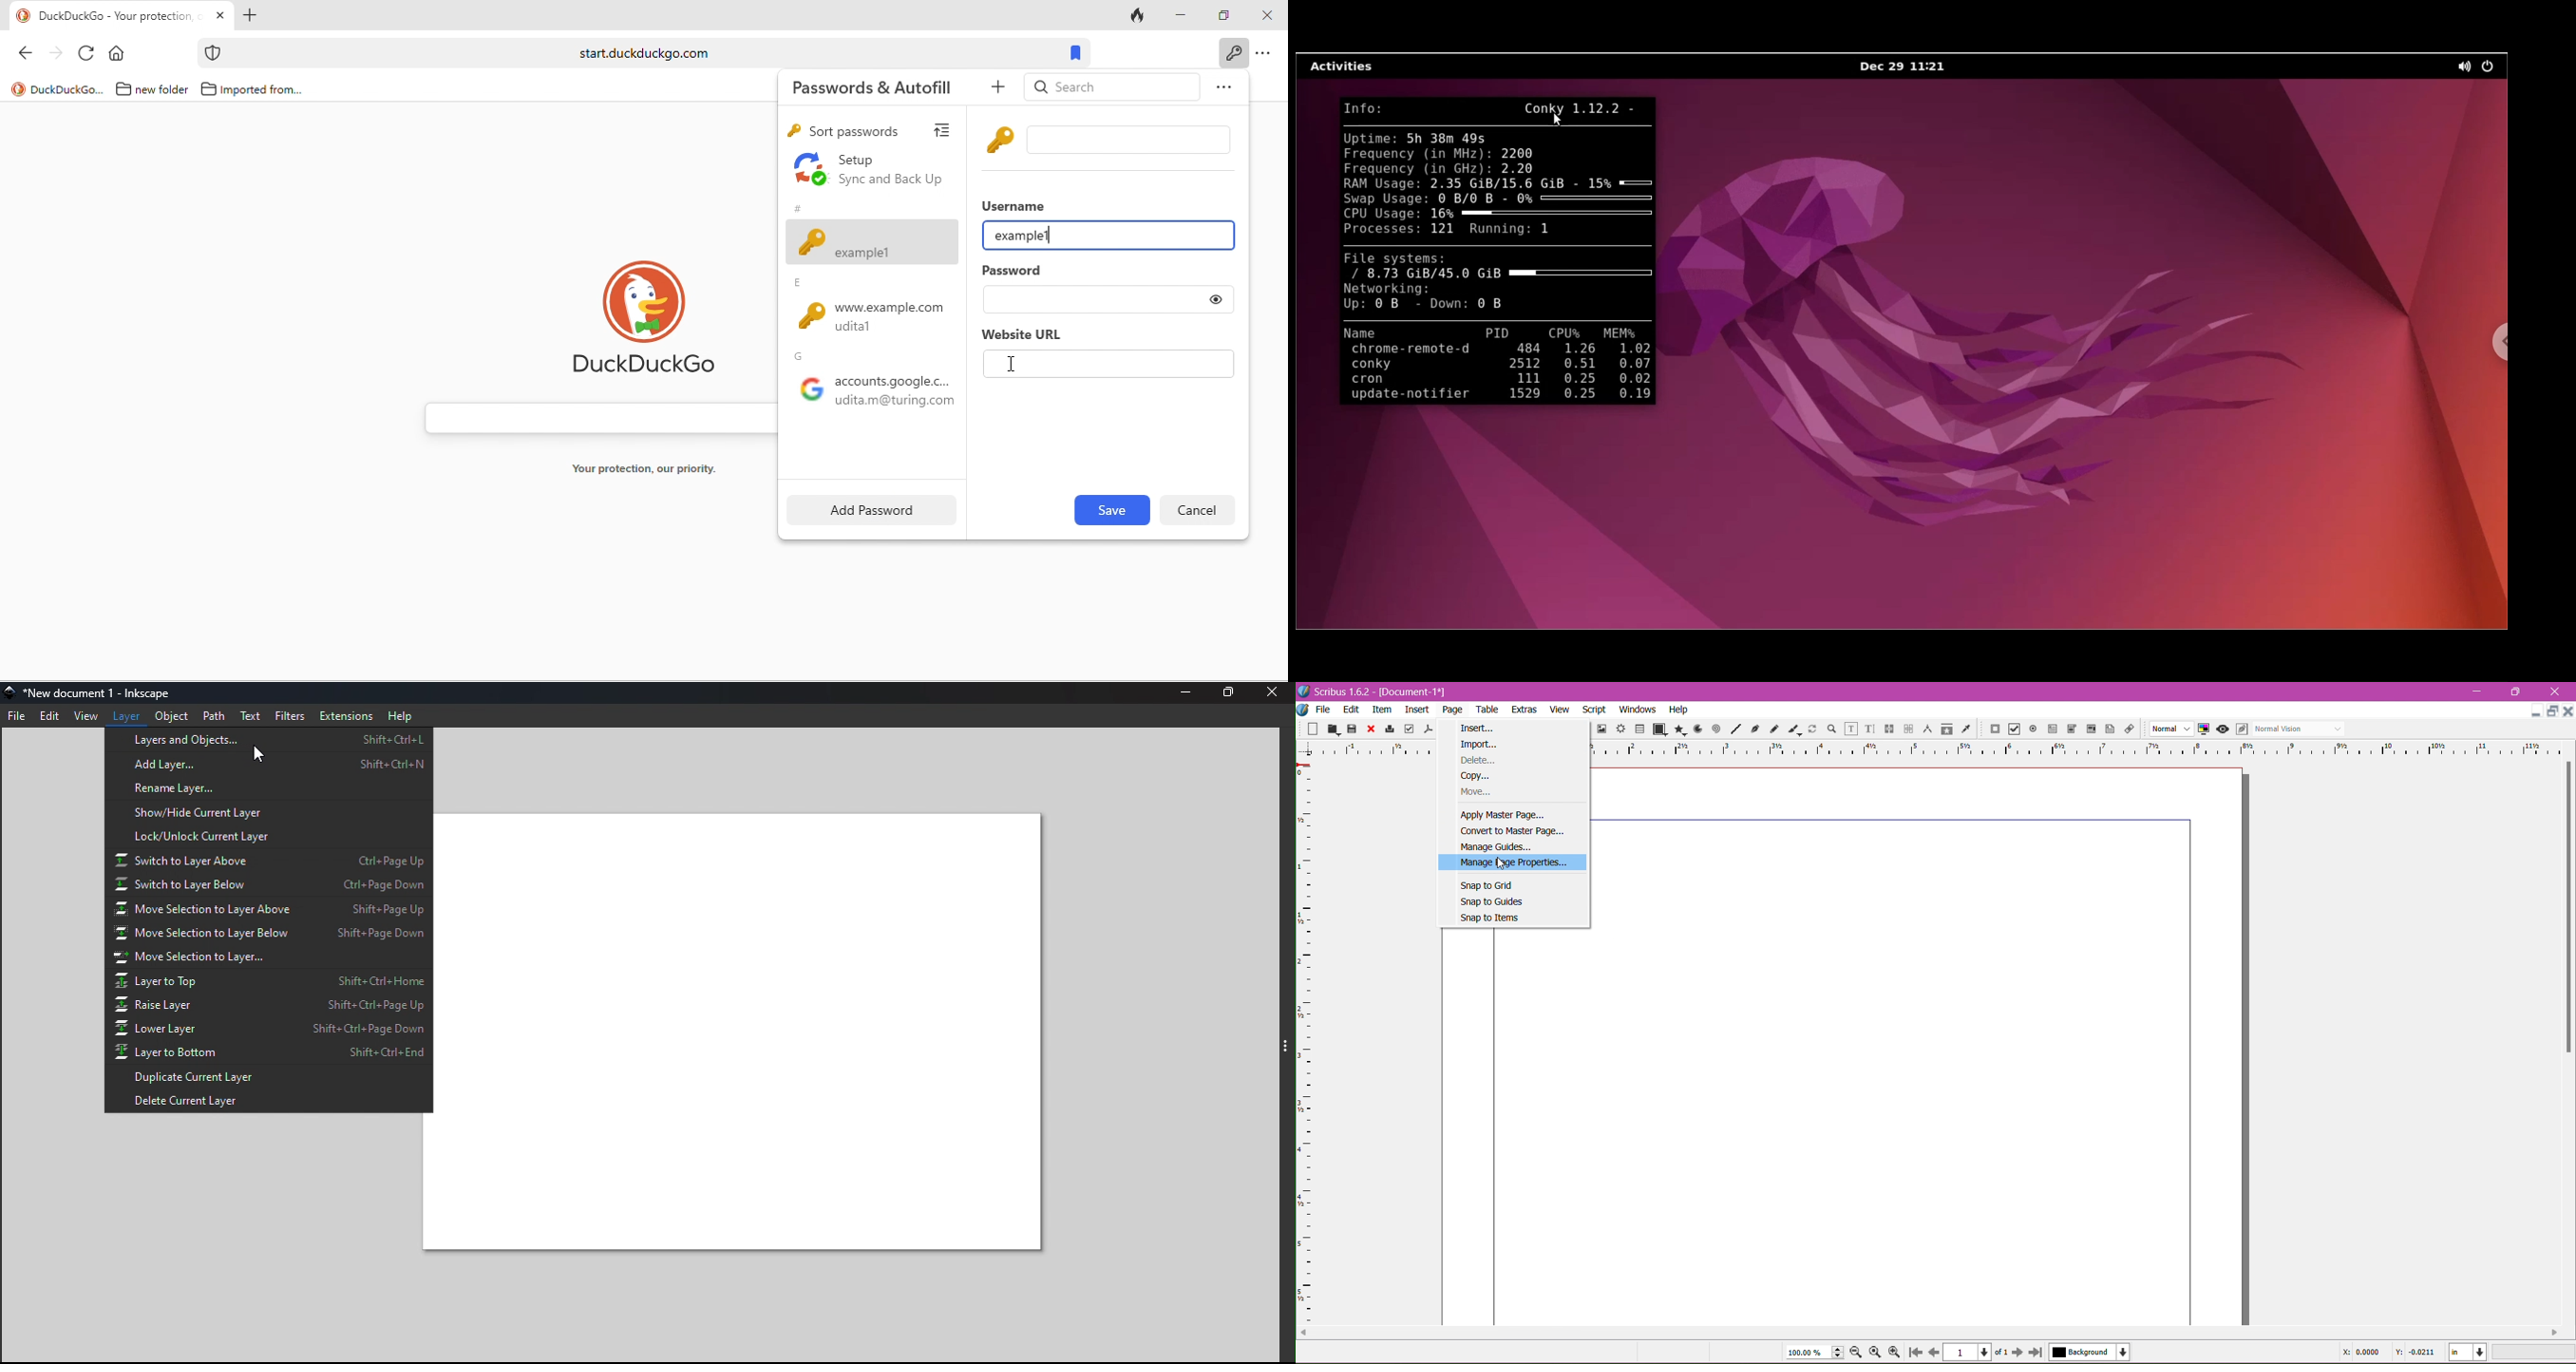 This screenshot has width=2576, height=1372. What do you see at coordinates (1139, 14) in the screenshot?
I see `track tab` at bounding box center [1139, 14].